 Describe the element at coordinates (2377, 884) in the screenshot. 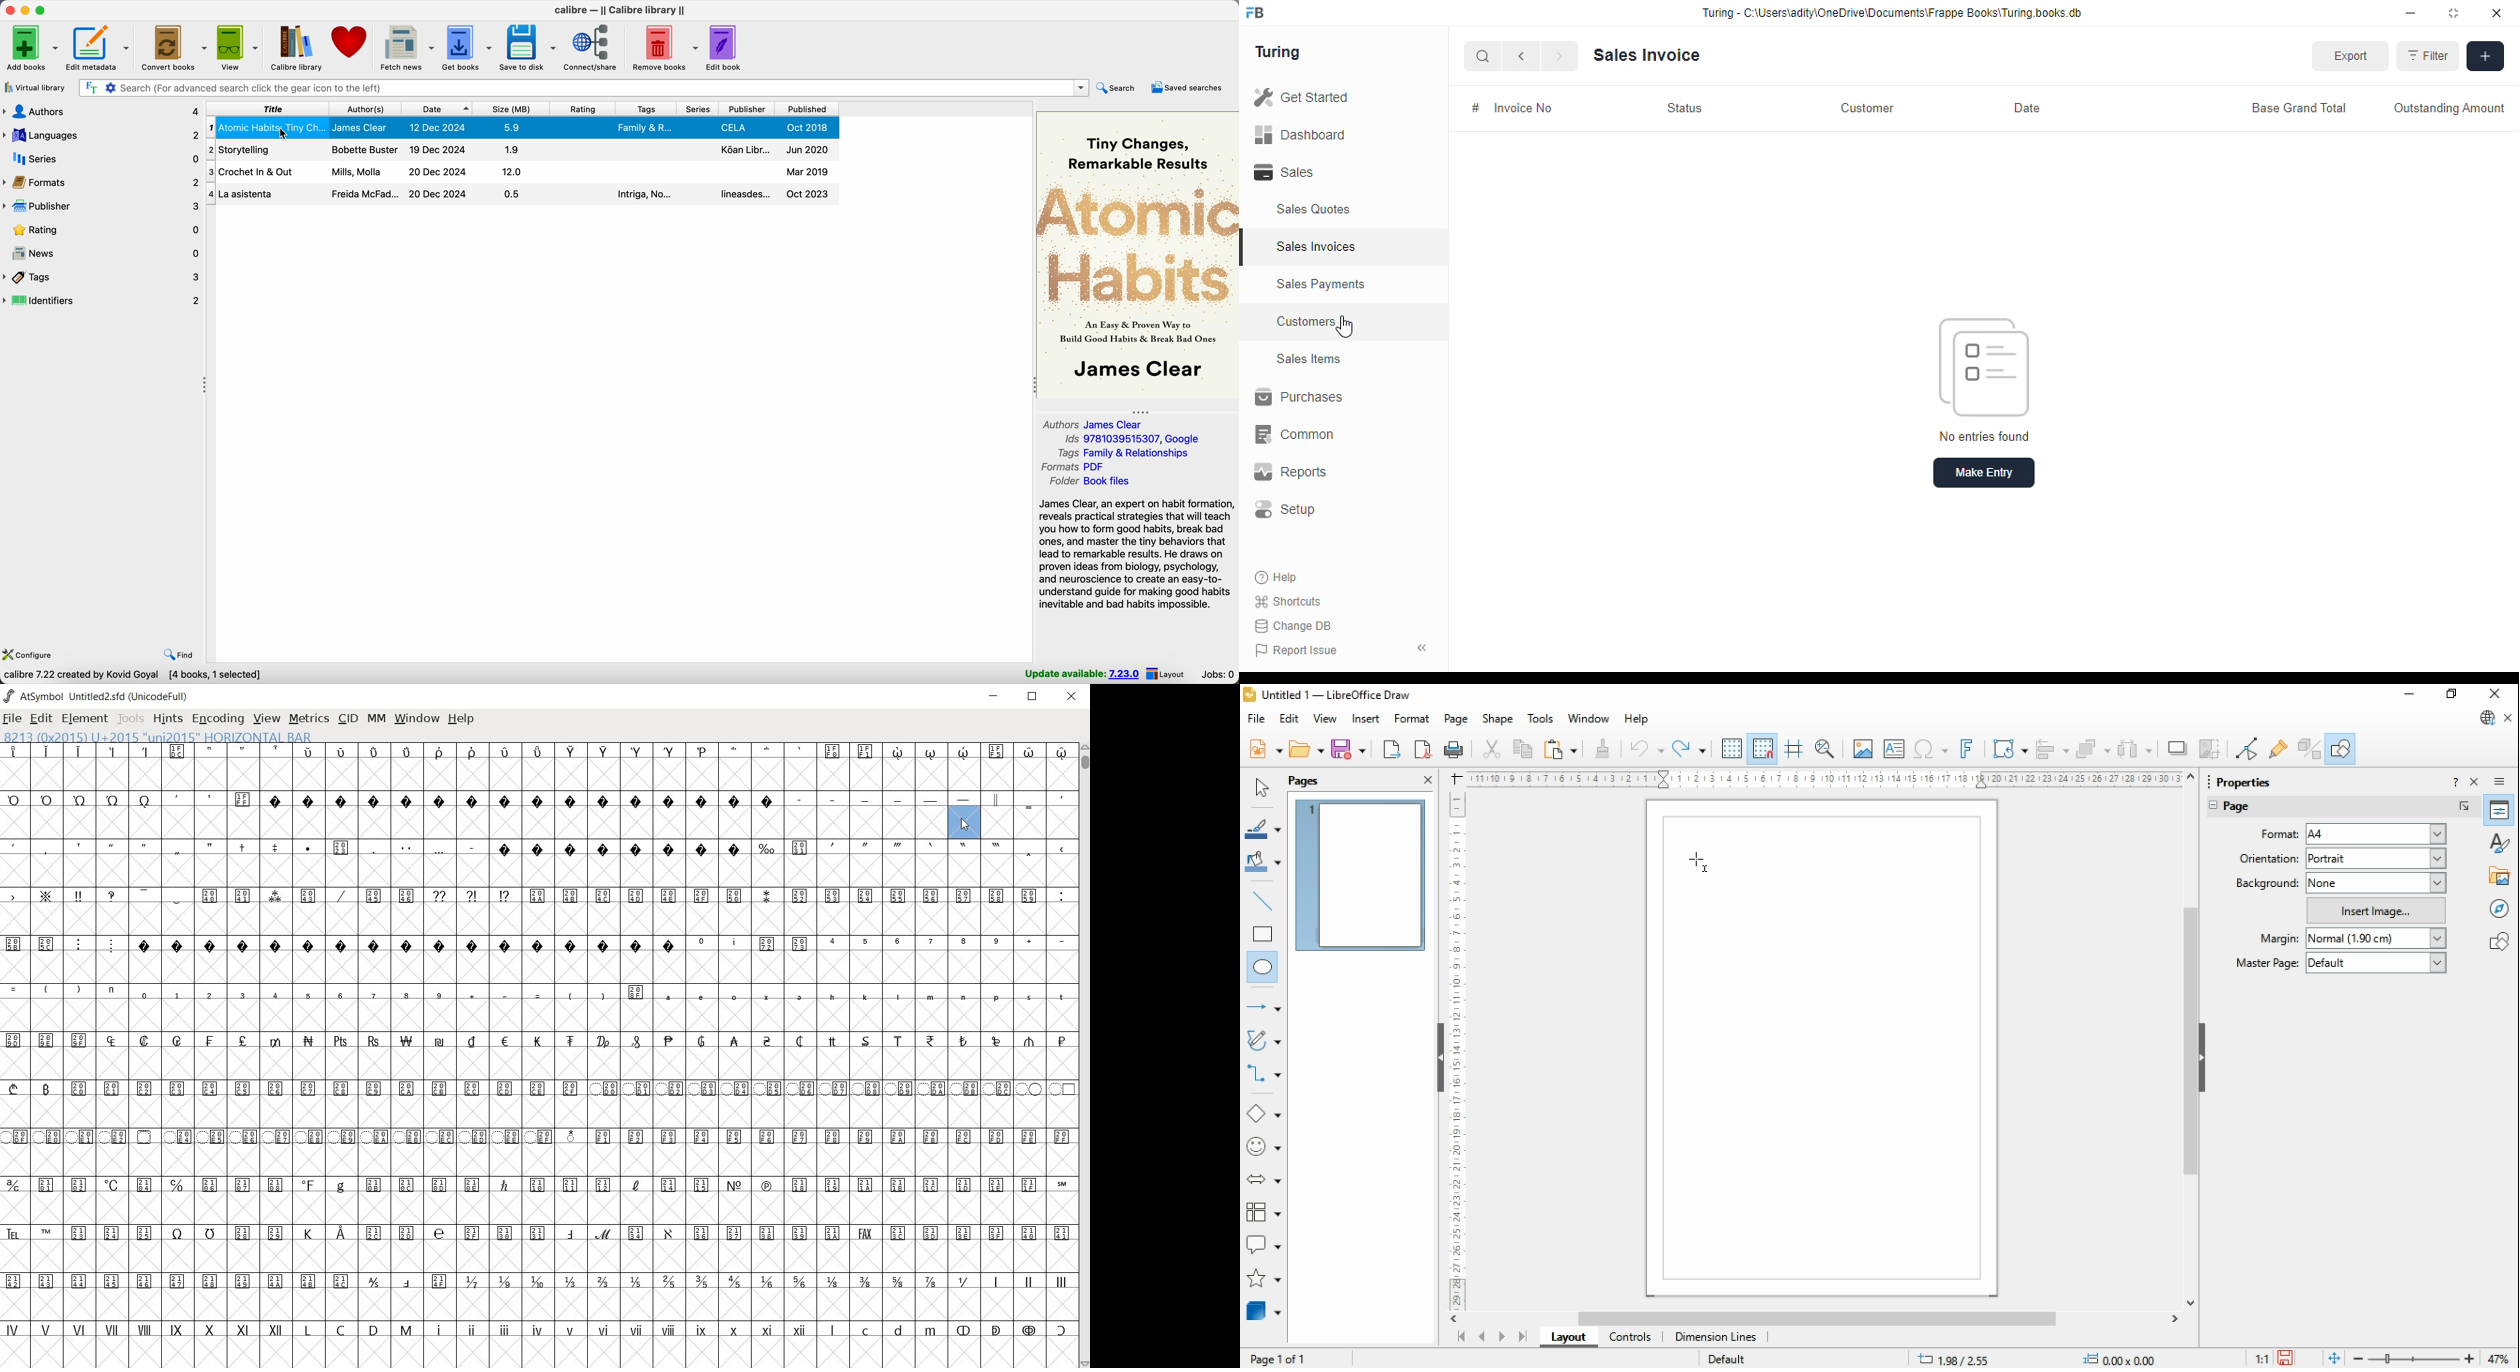

I see `none ` at that location.